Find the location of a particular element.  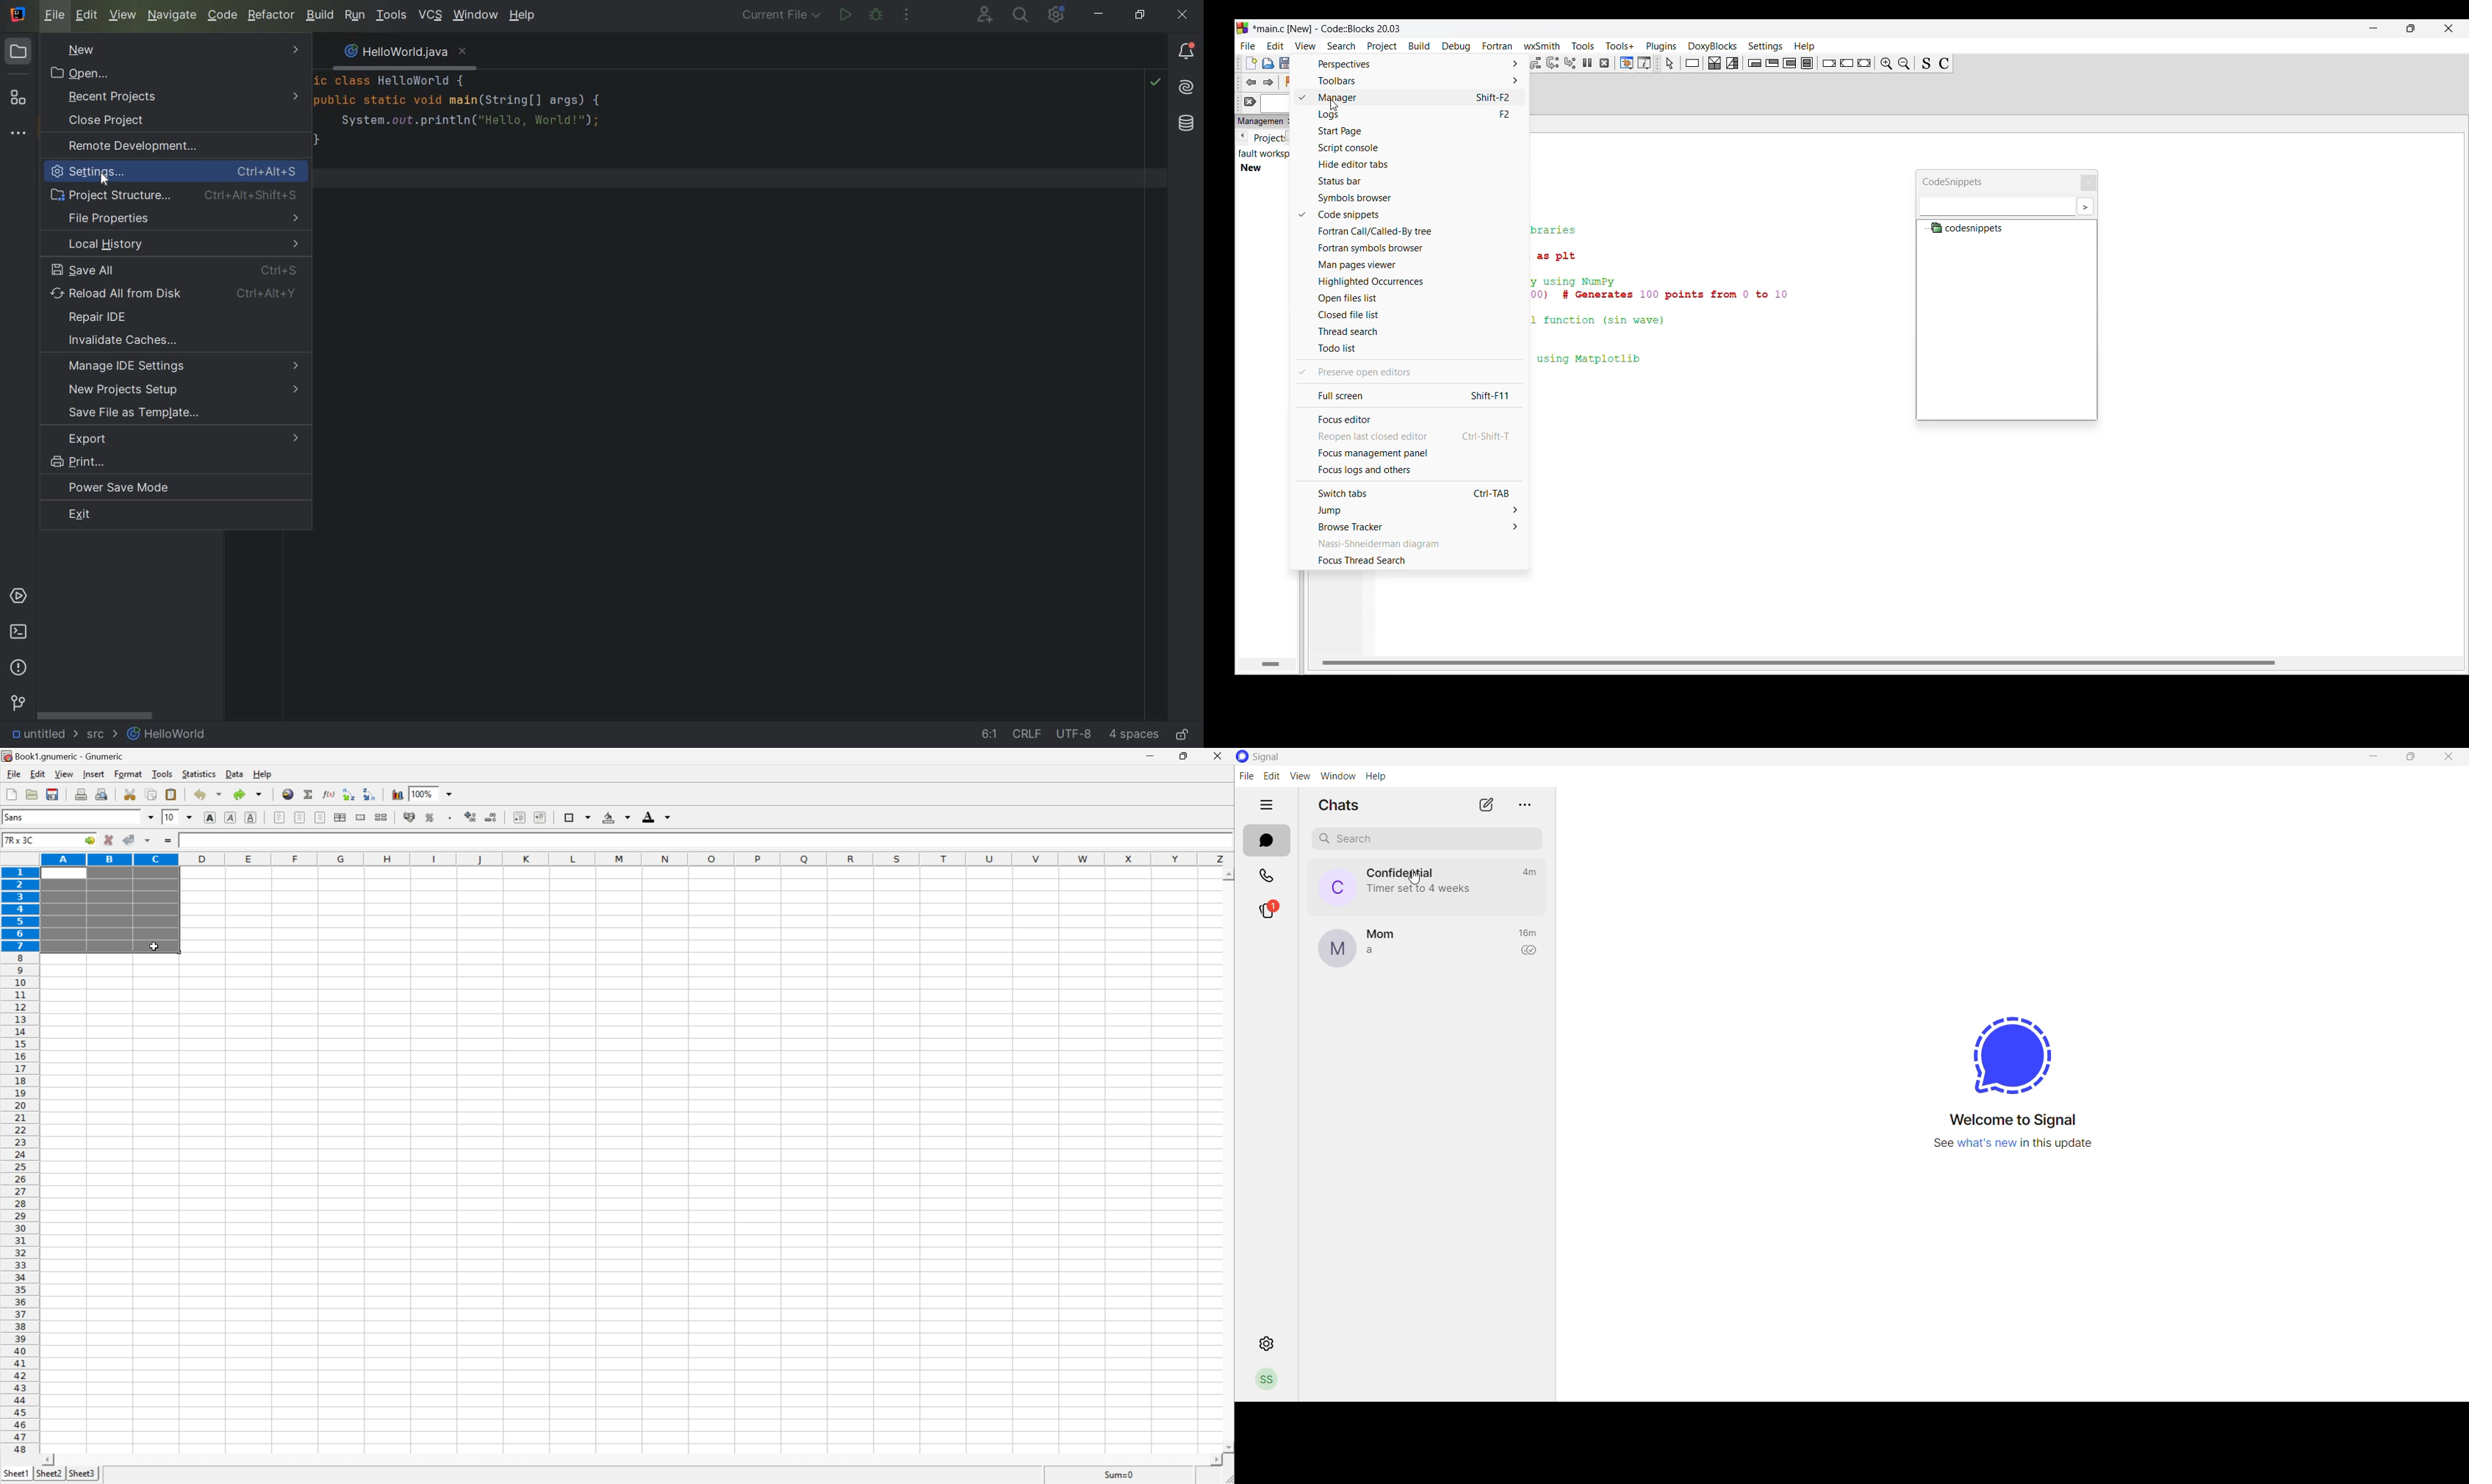

Help menu is located at coordinates (1804, 46).